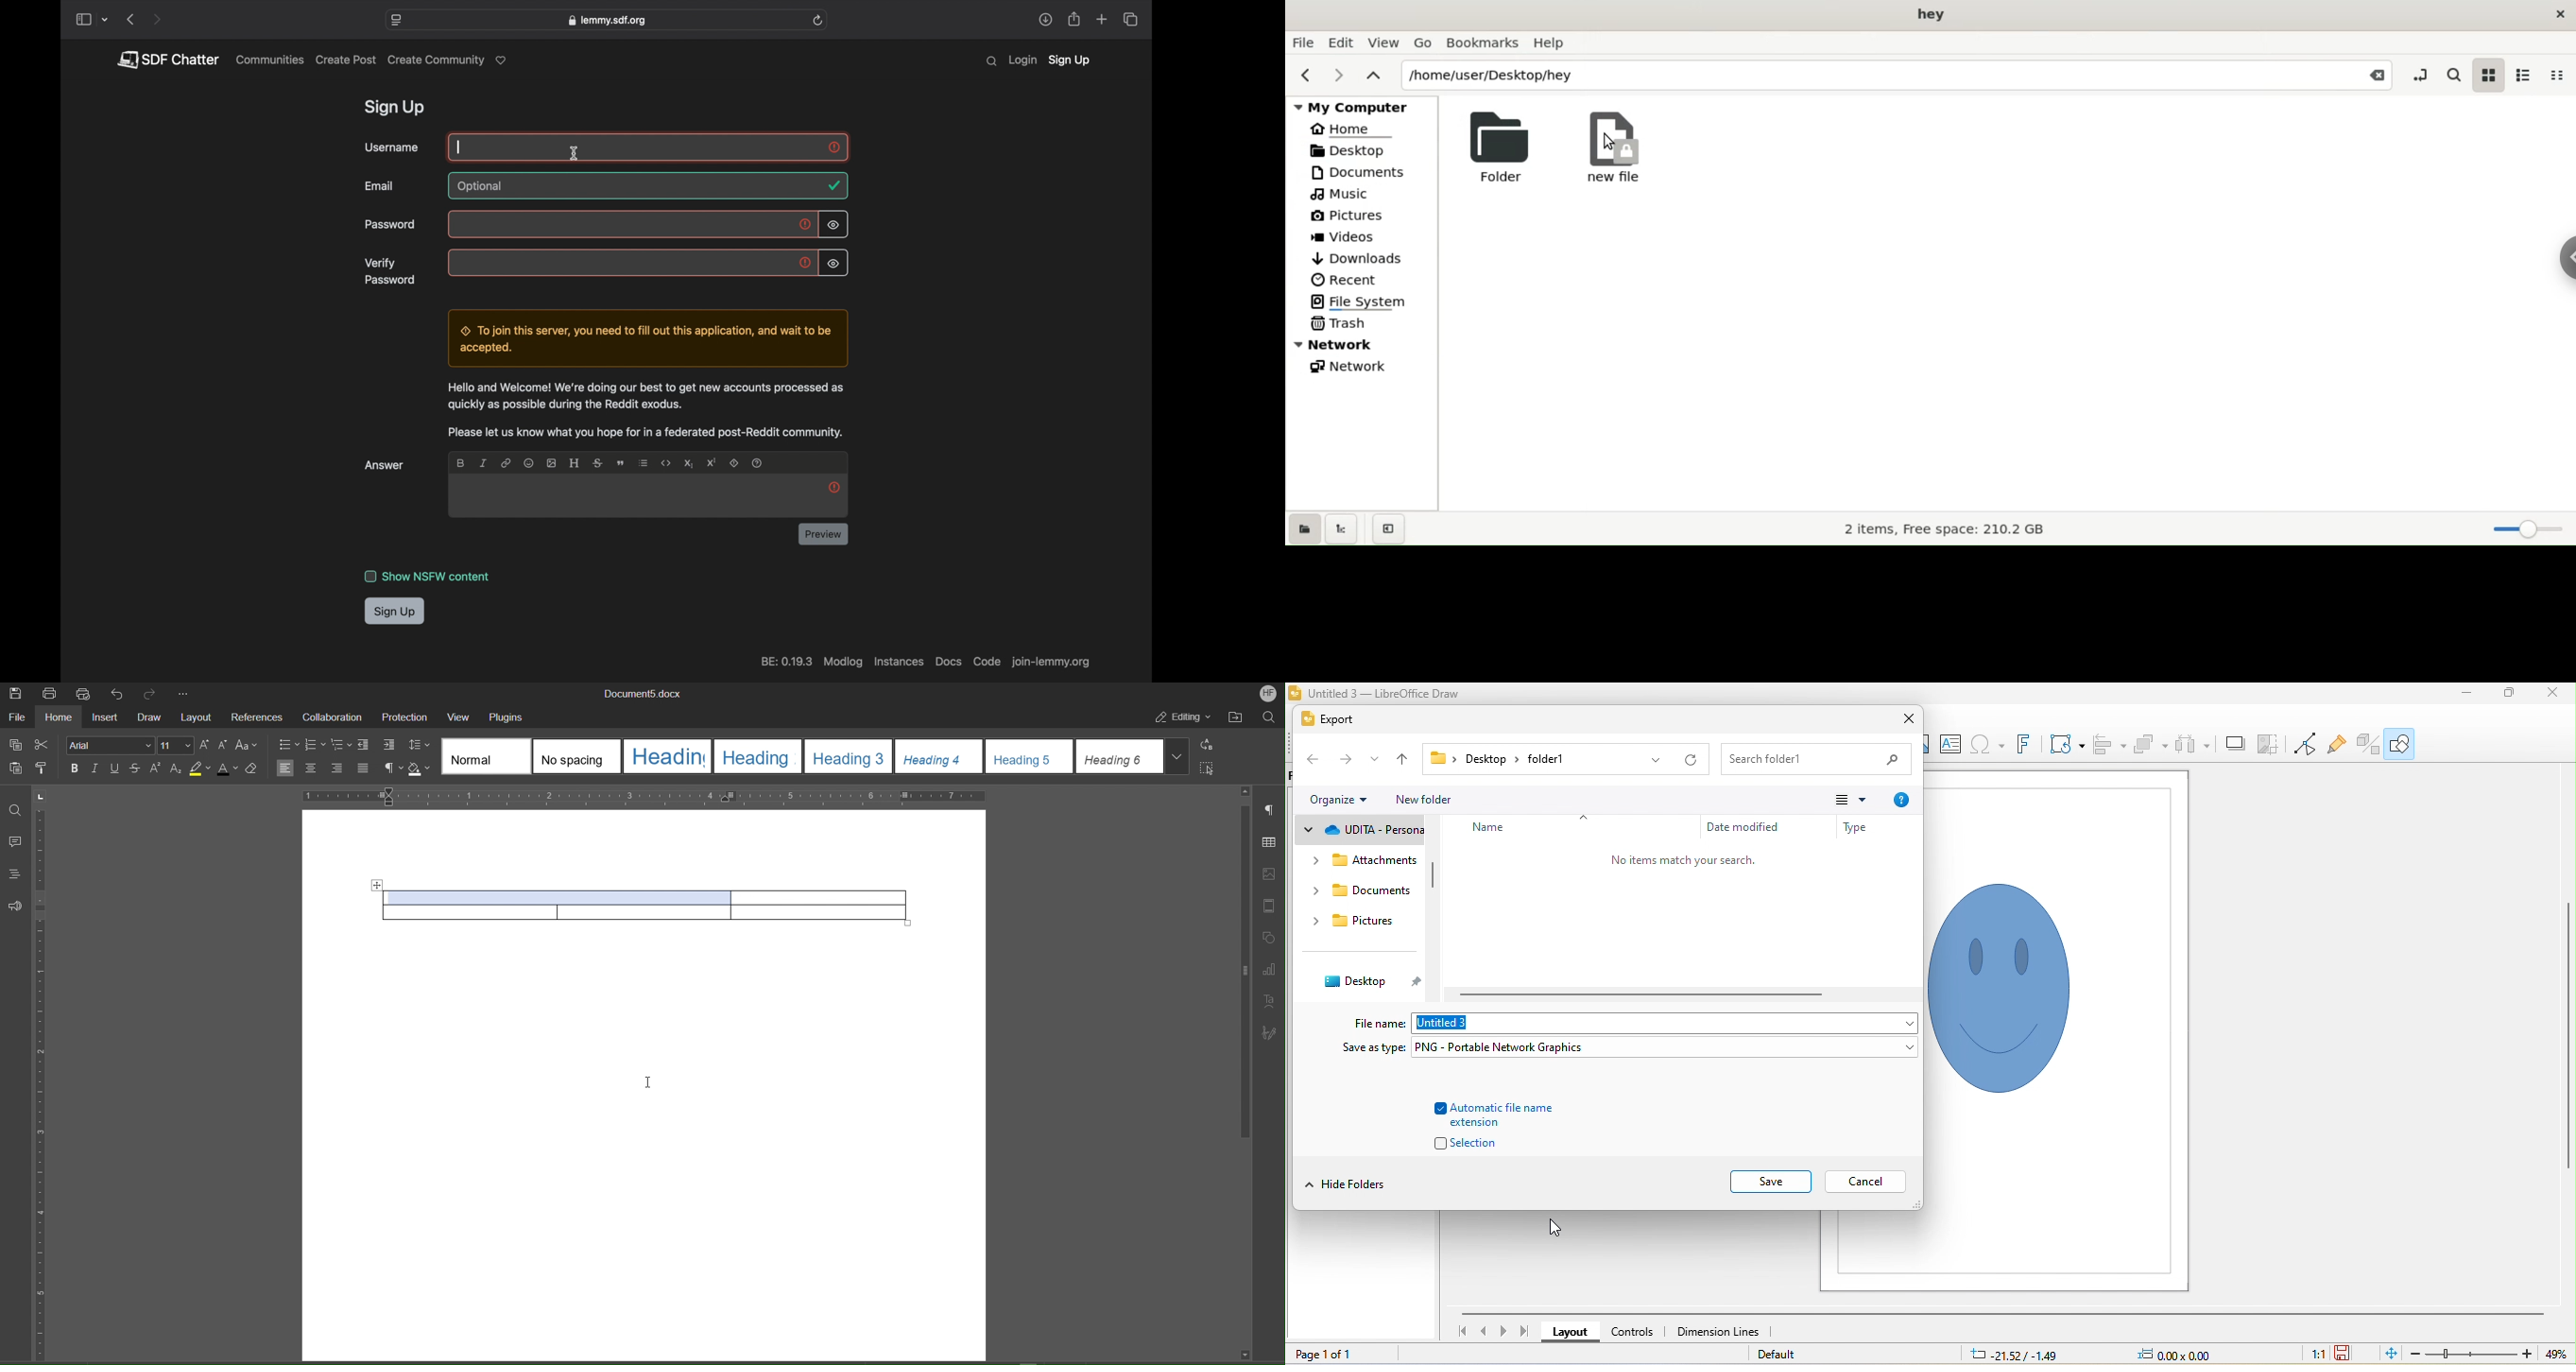  Describe the element at coordinates (606, 20) in the screenshot. I see `web address` at that location.